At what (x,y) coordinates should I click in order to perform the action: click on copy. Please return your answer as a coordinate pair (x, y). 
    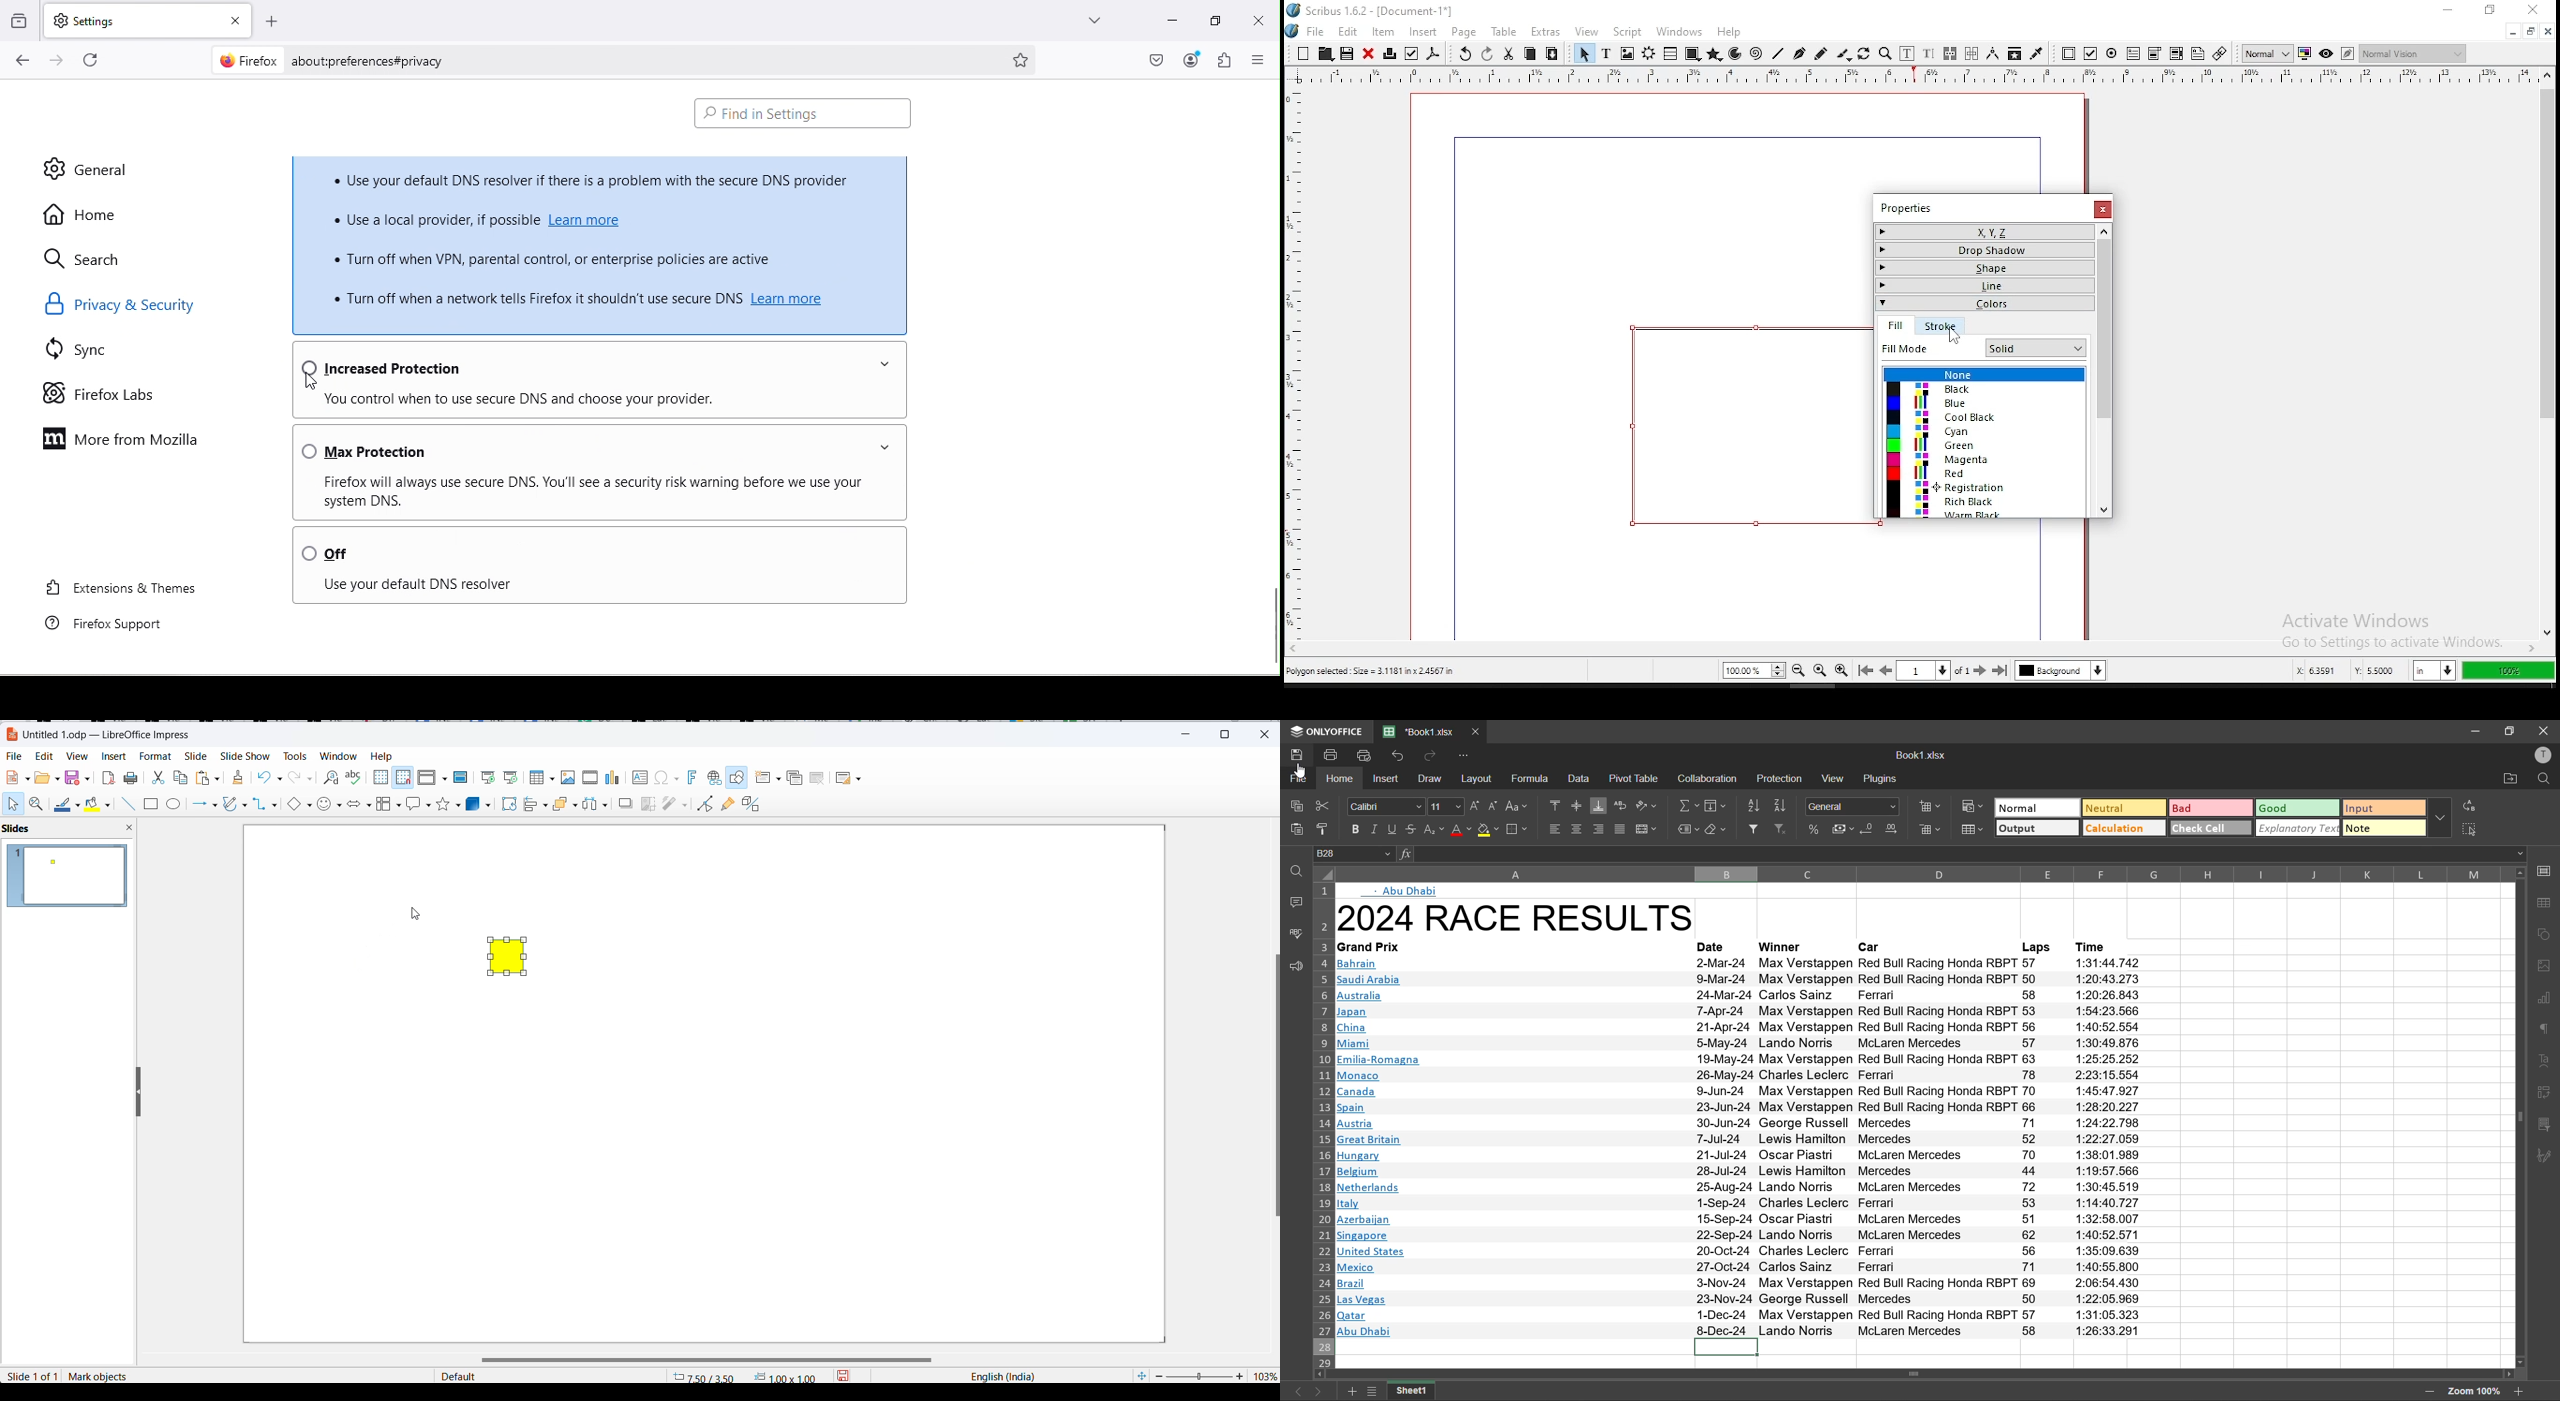
    Looking at the image, I should click on (1530, 54).